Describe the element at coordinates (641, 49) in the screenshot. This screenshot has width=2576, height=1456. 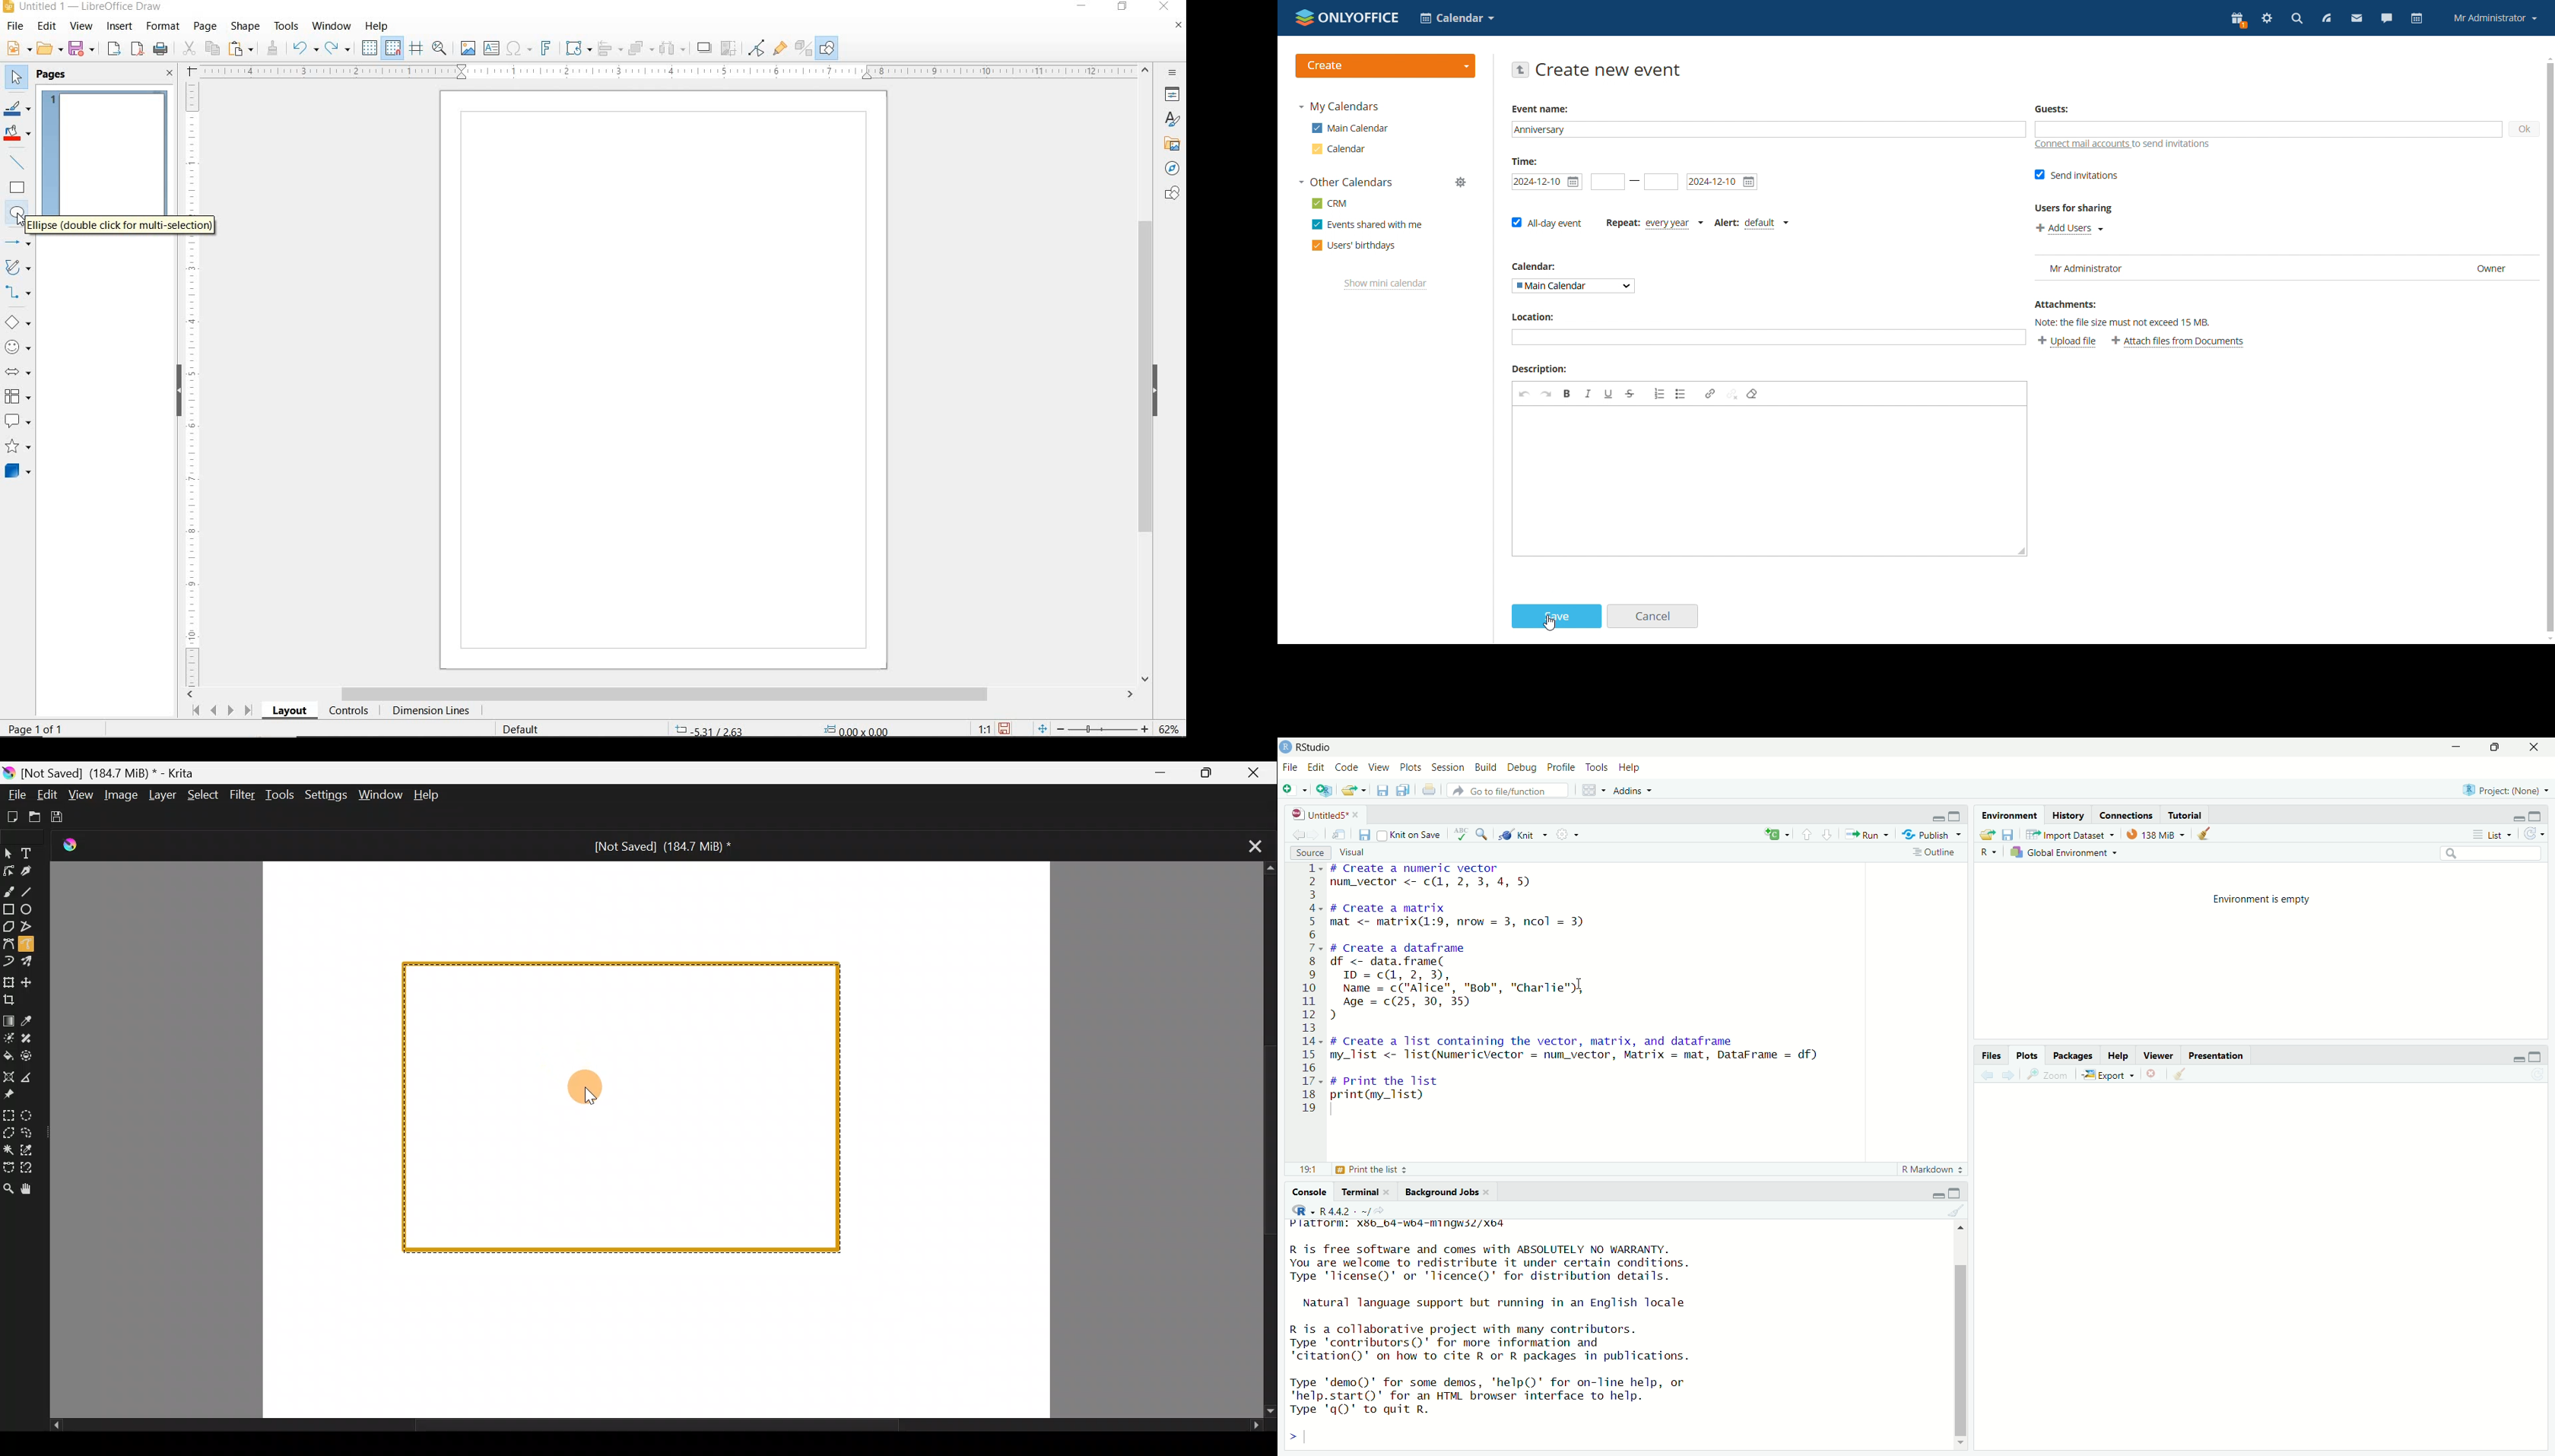
I see `ARRANGE` at that location.